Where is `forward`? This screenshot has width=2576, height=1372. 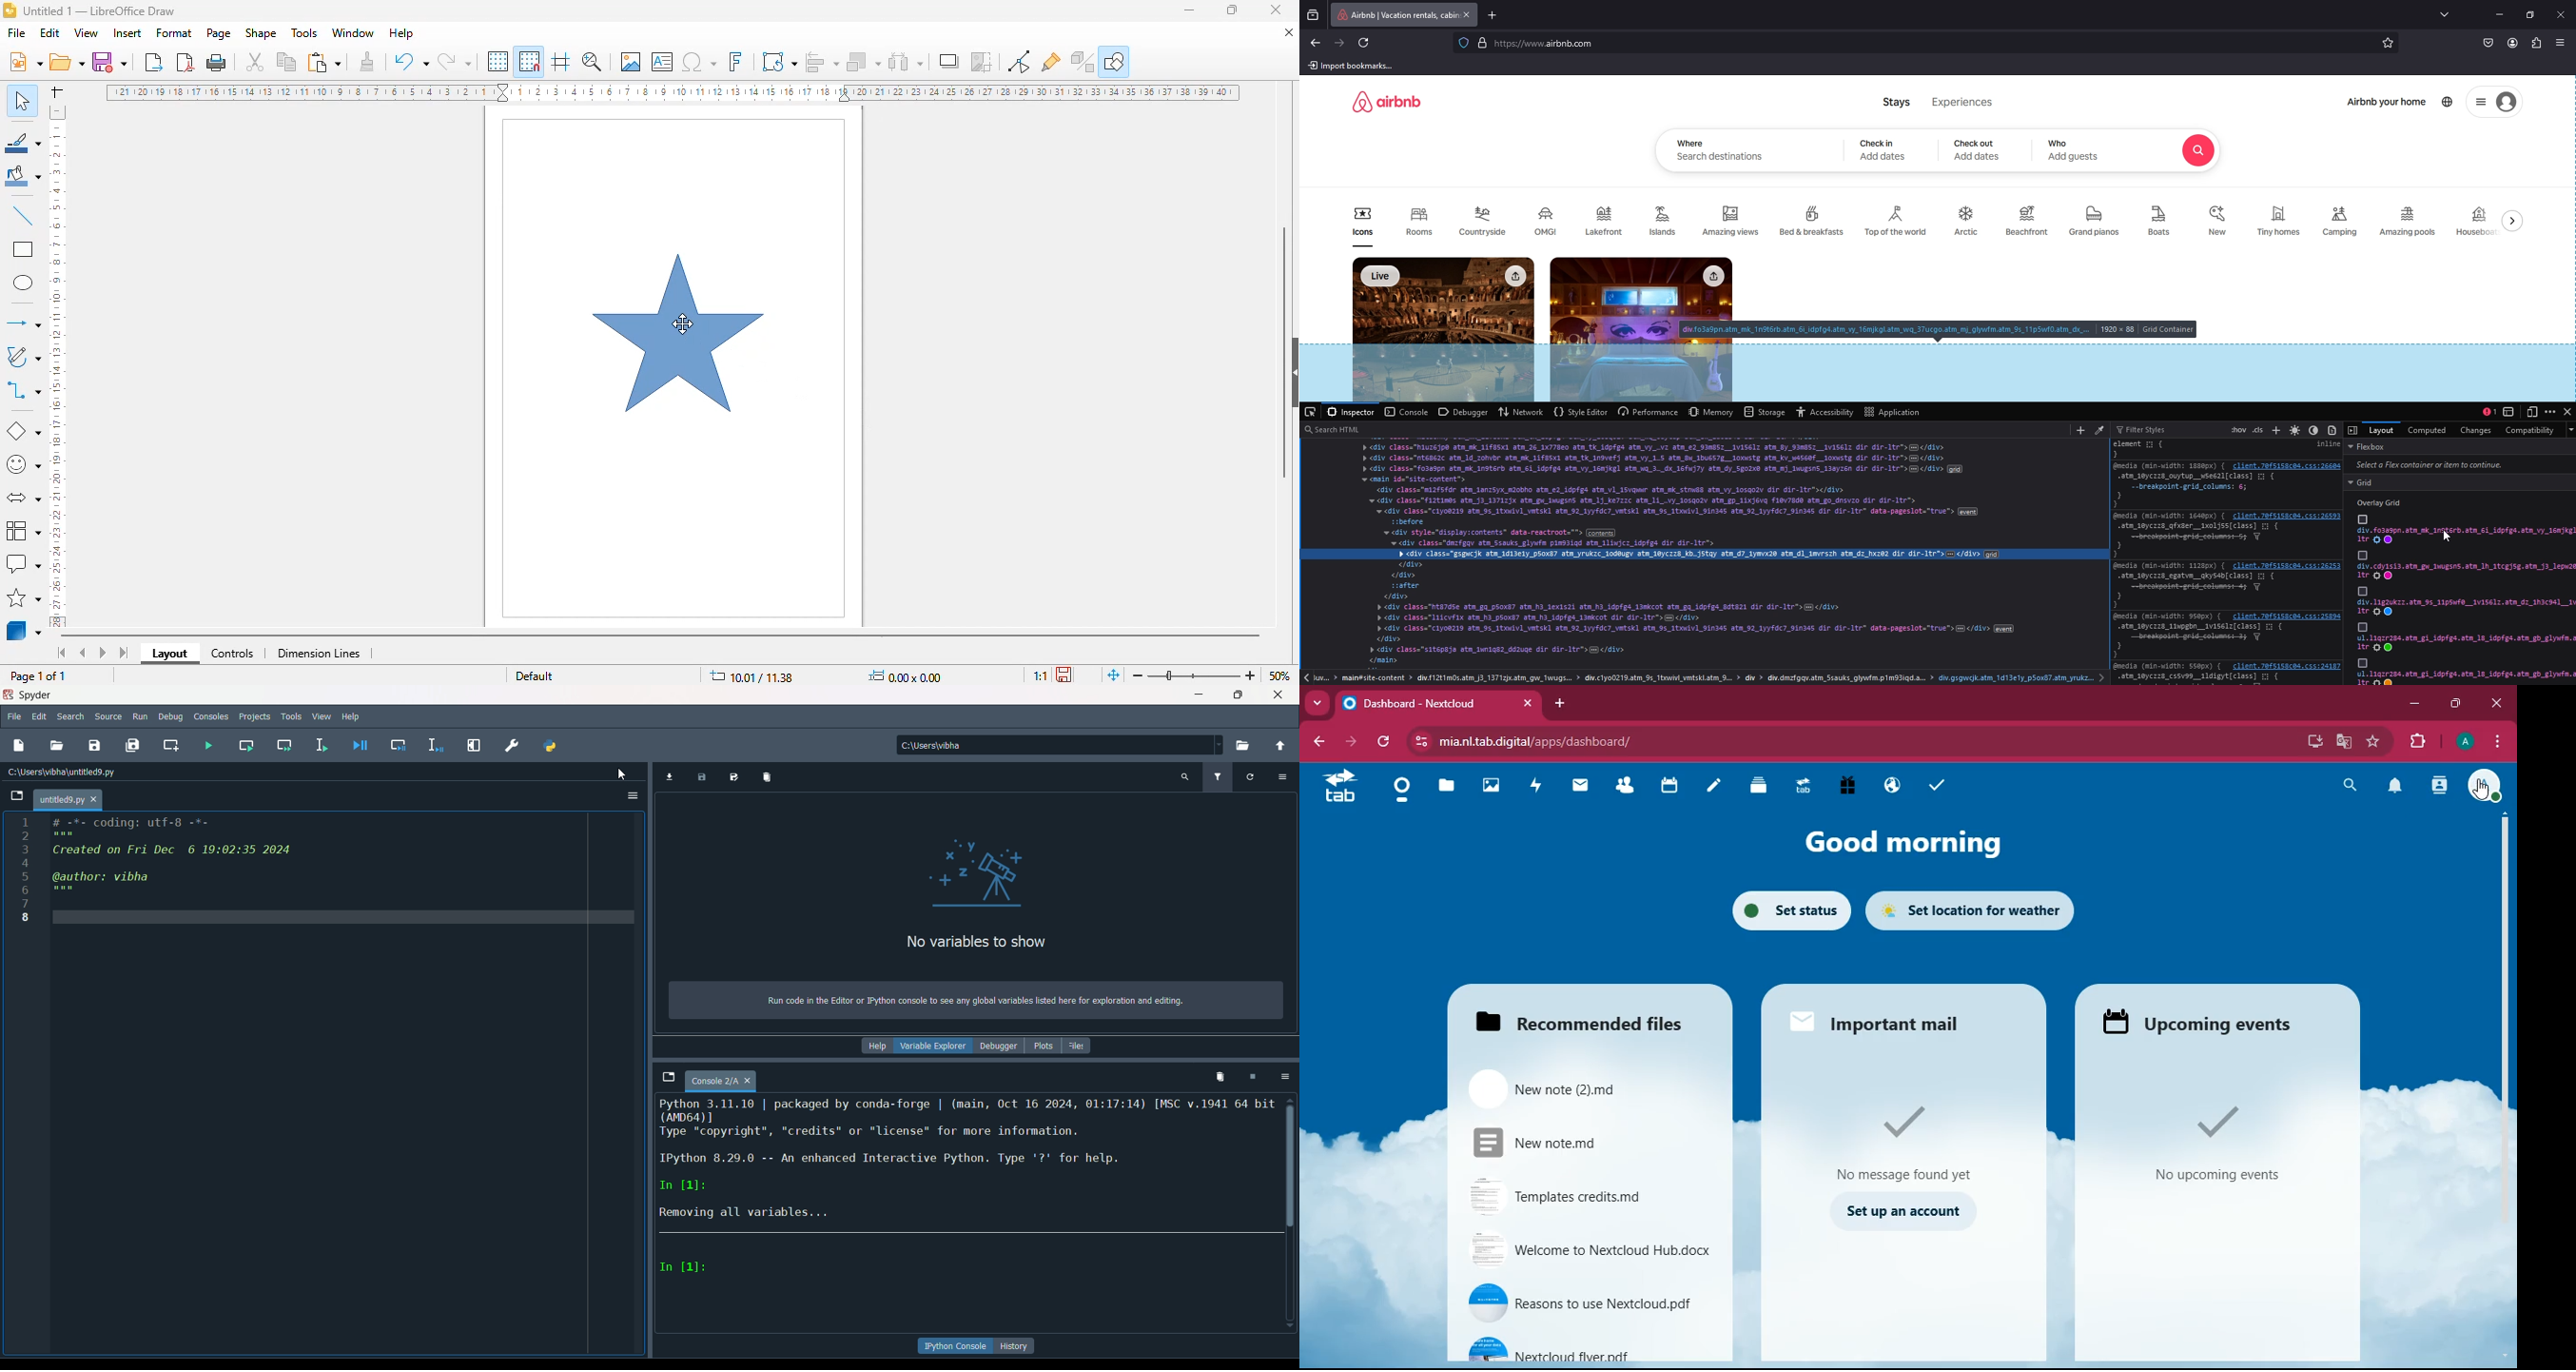
forward is located at coordinates (1348, 742).